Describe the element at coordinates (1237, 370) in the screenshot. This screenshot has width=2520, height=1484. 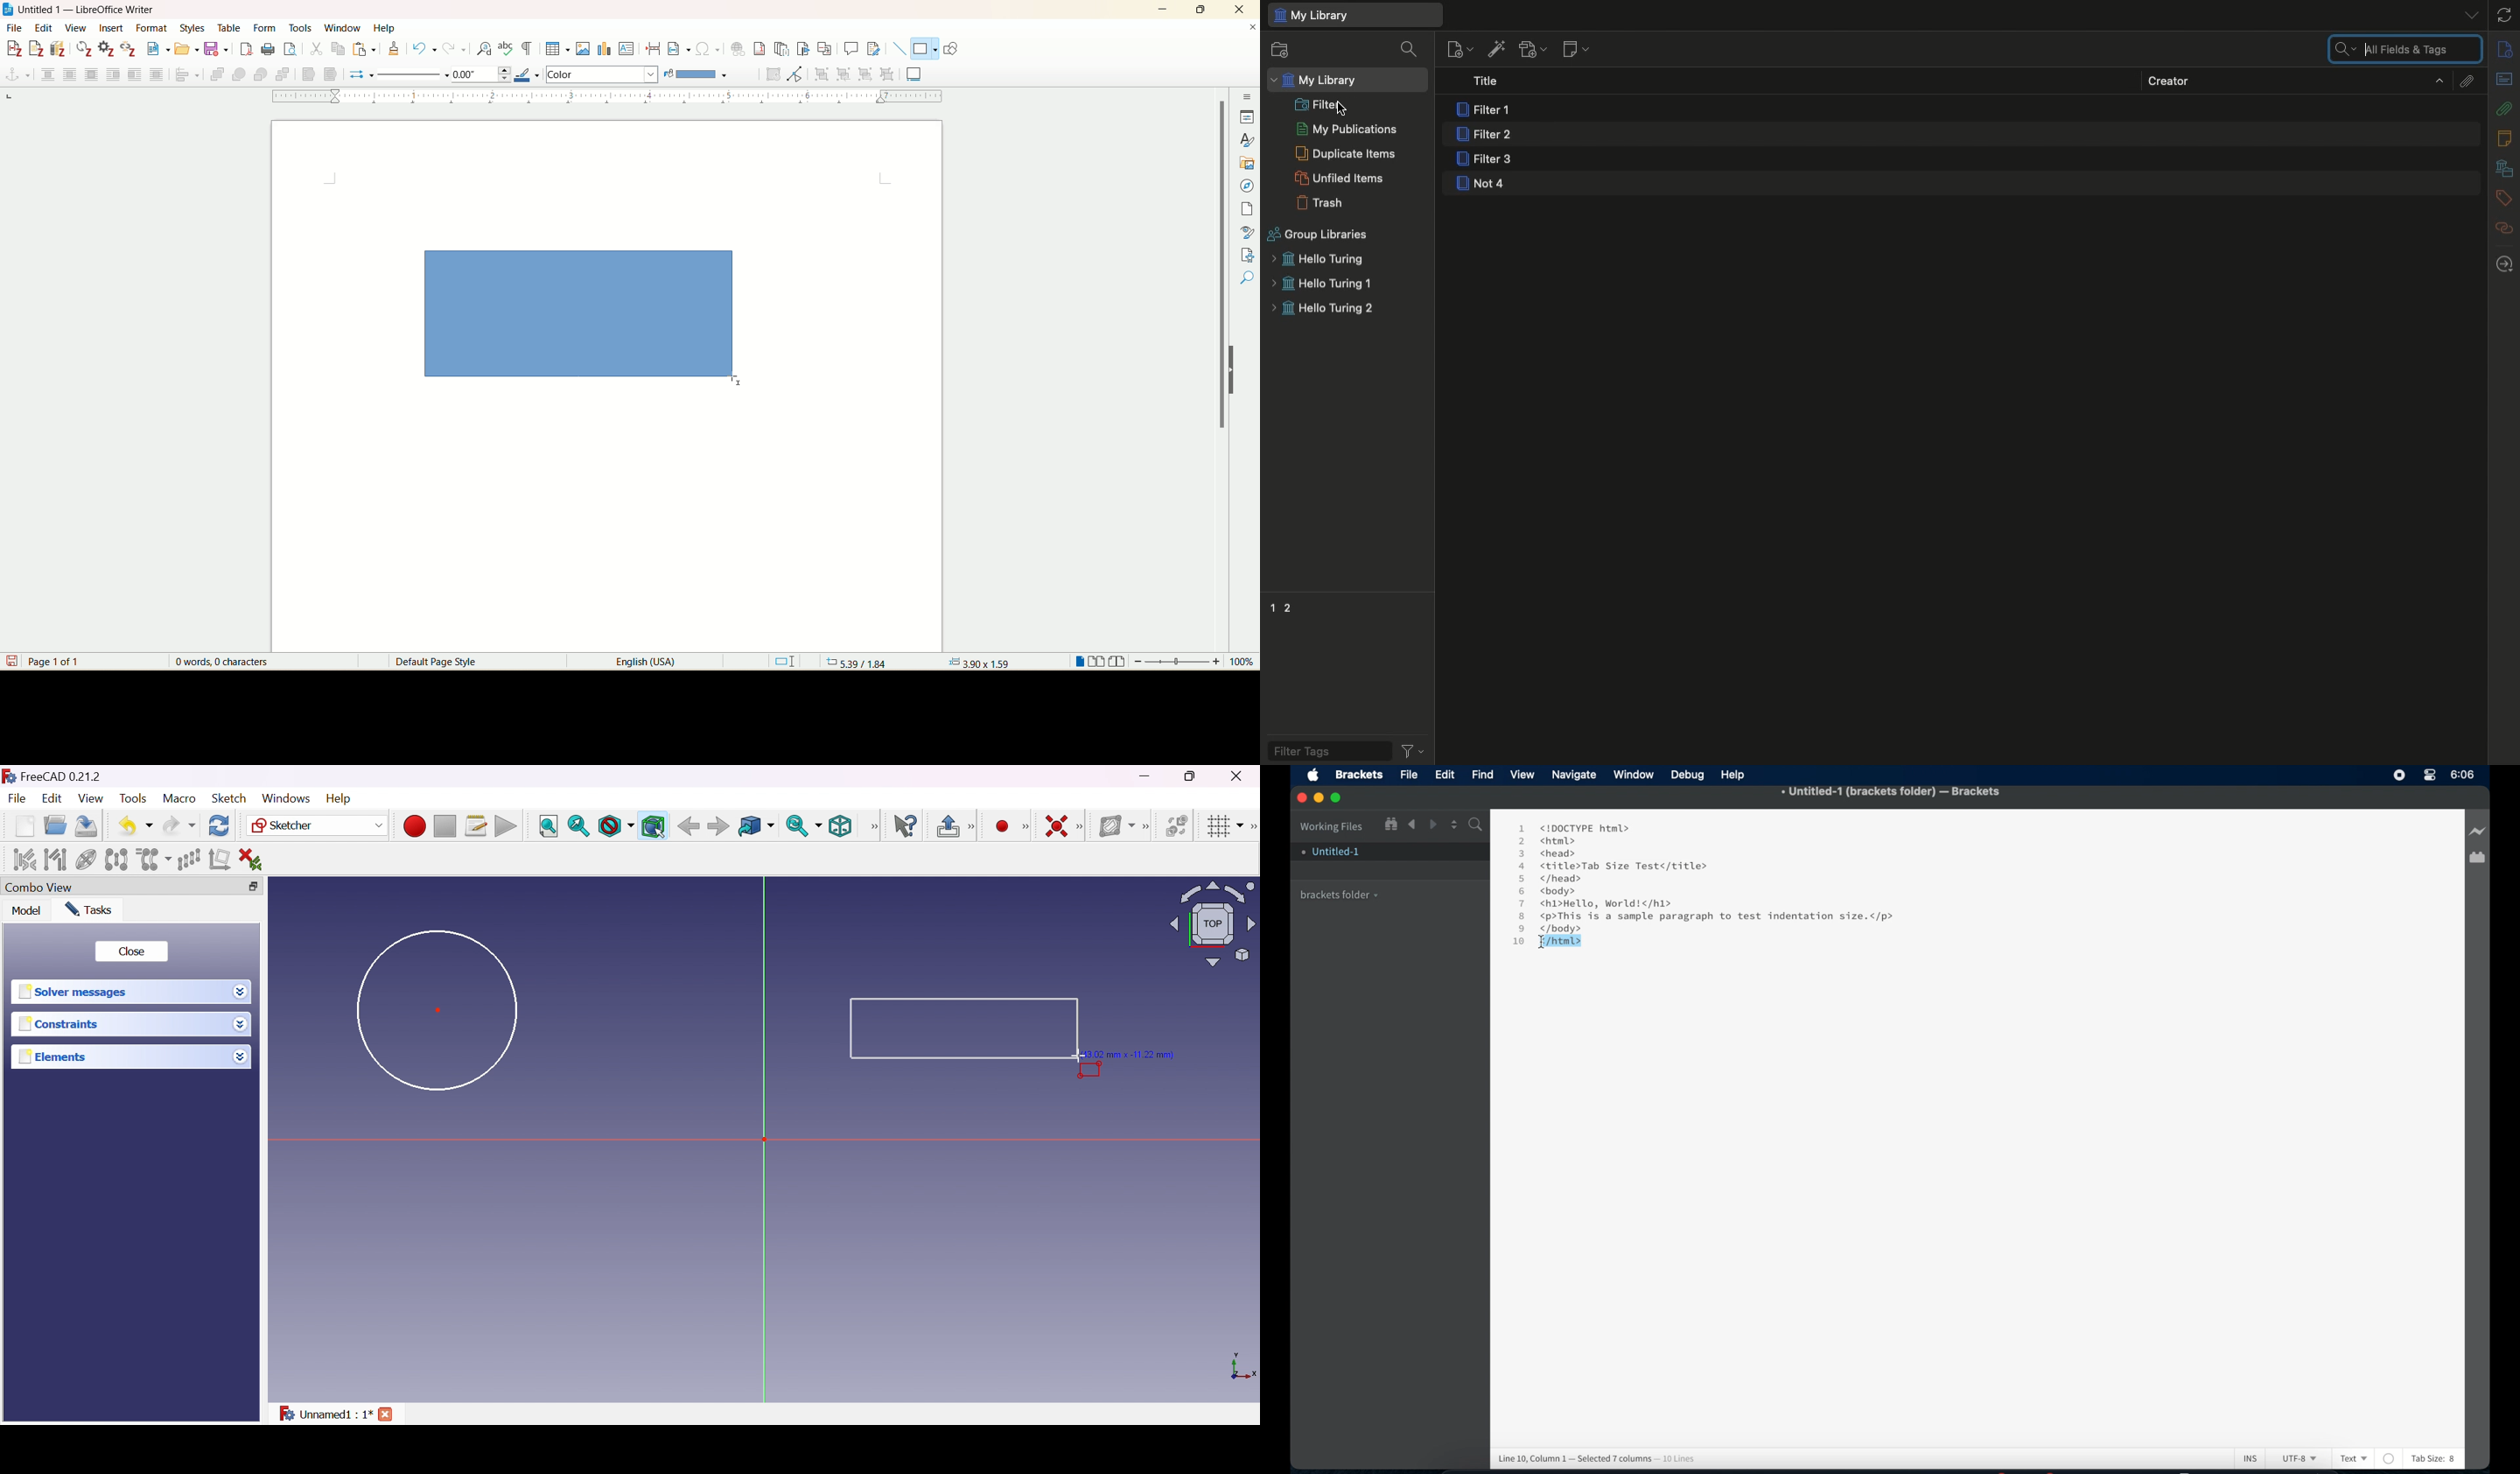
I see `hide` at that location.